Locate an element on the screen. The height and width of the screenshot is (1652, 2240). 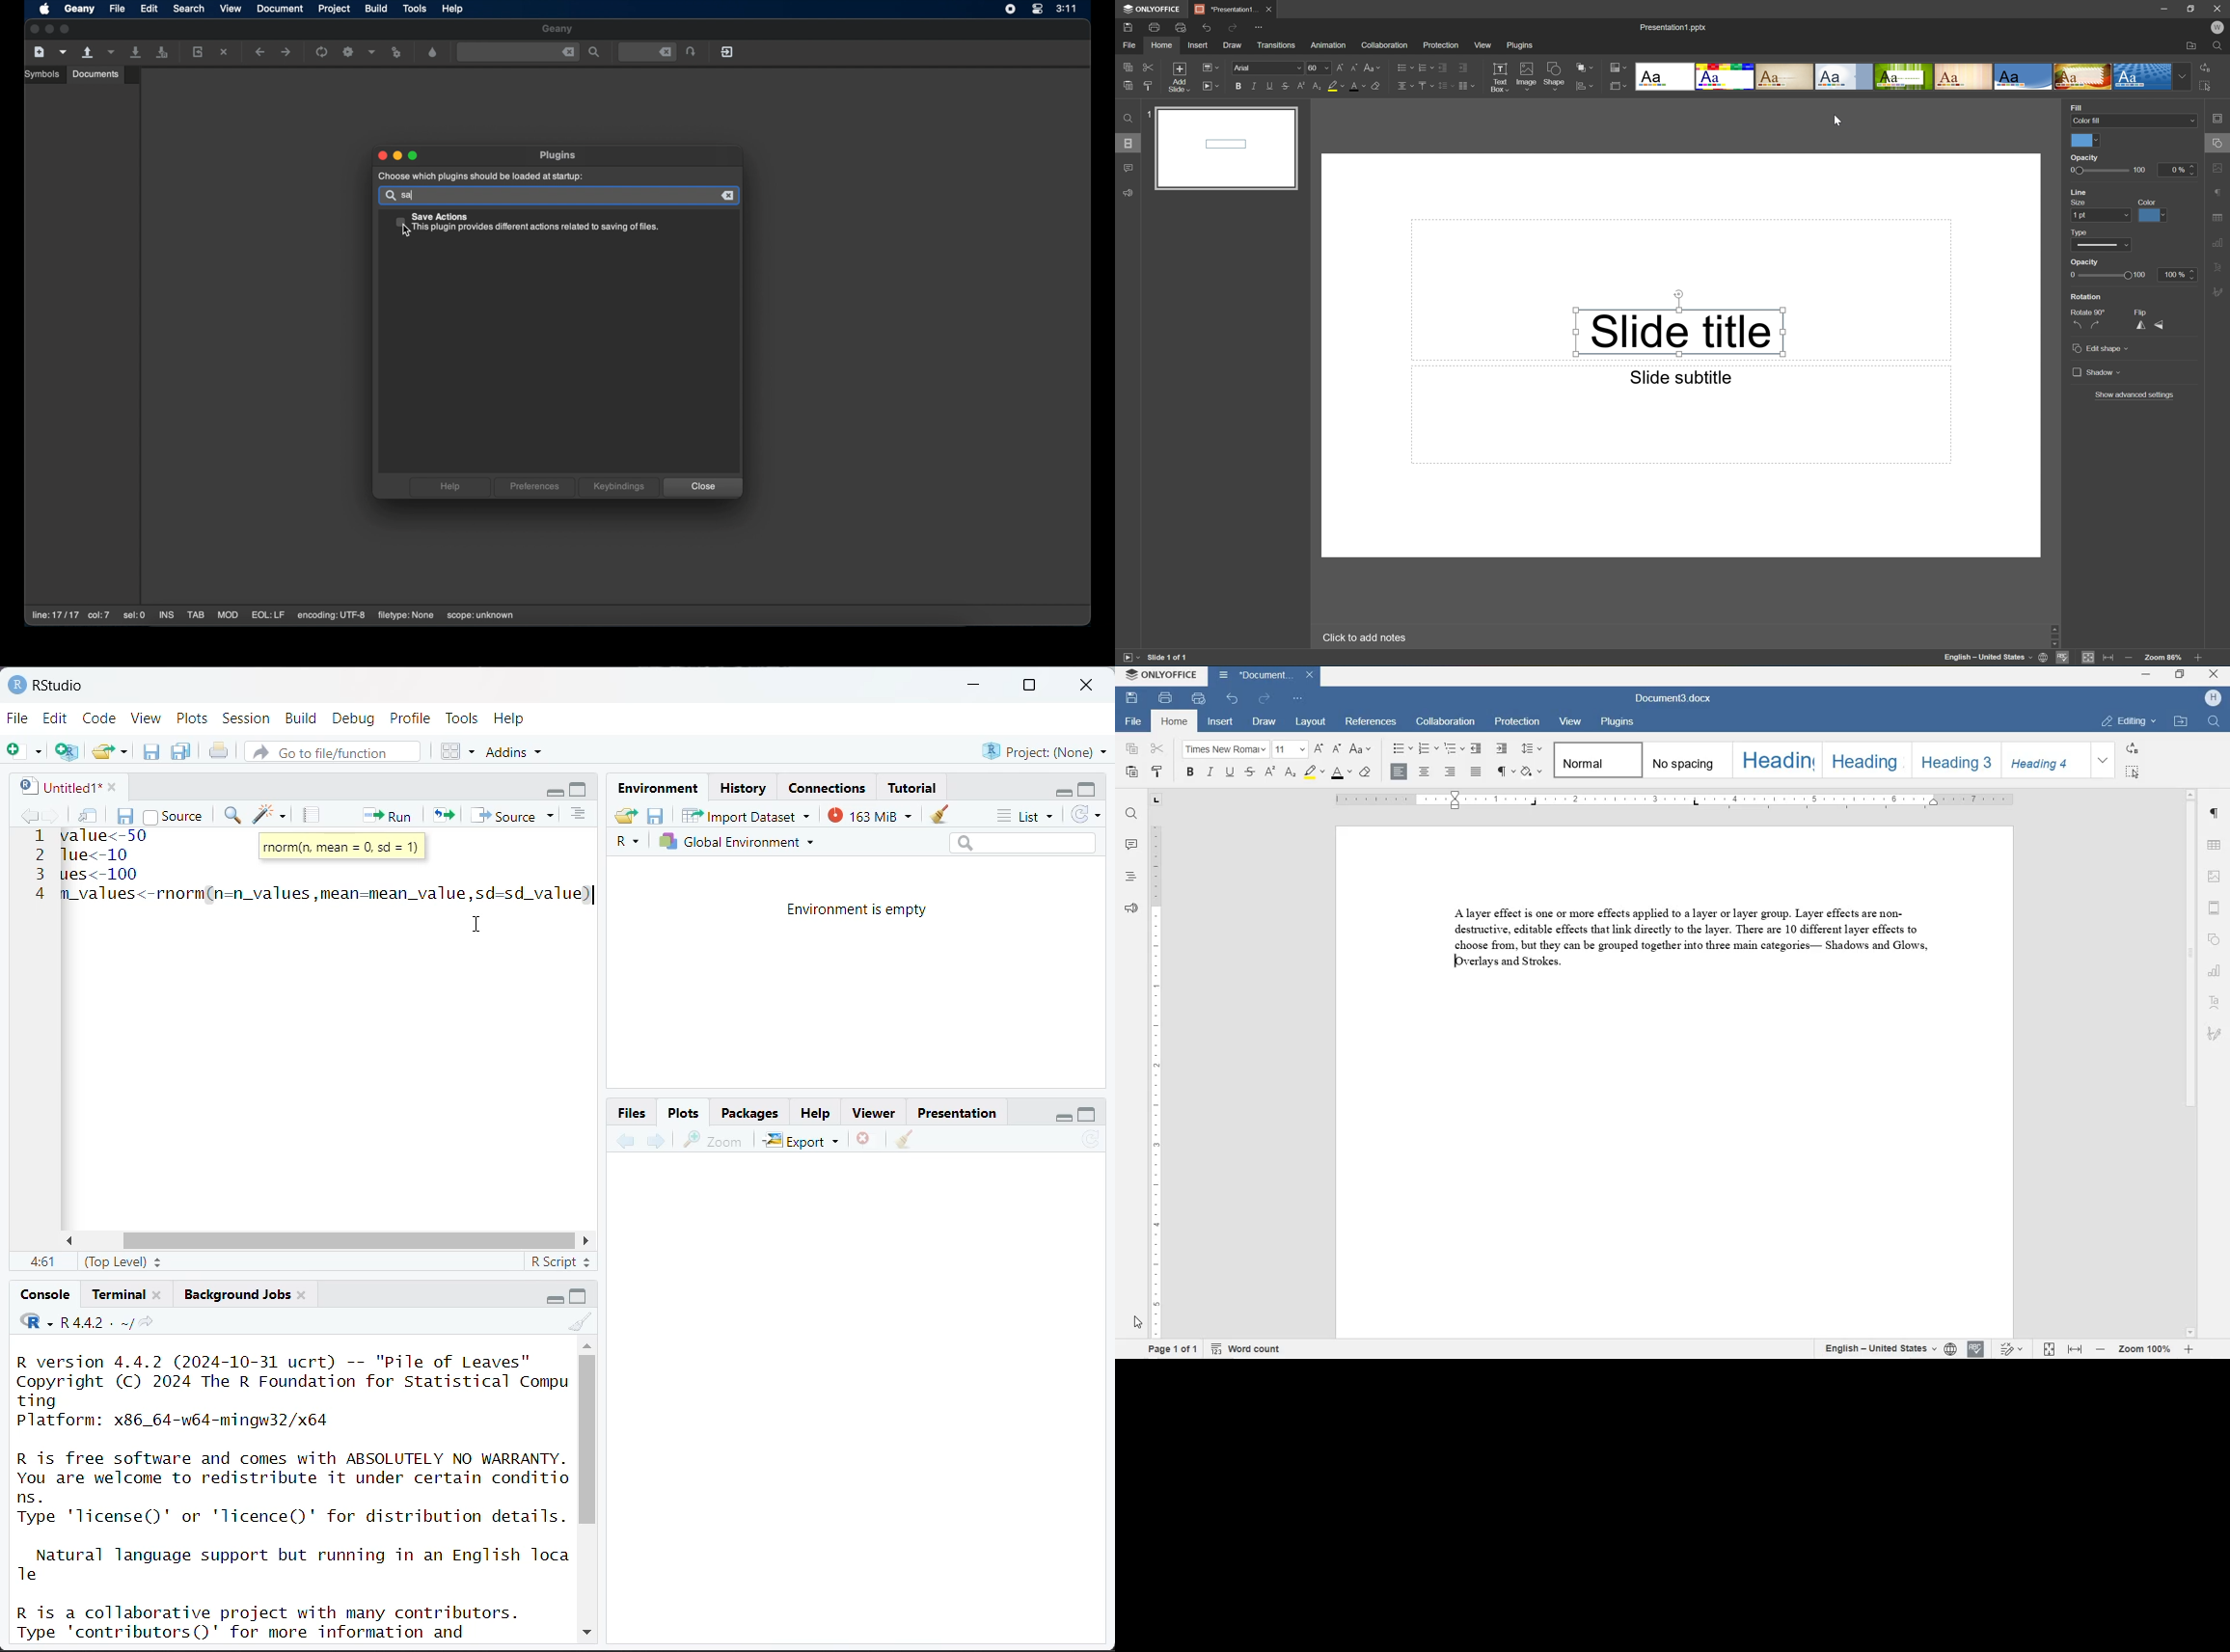
Background jobs is located at coordinates (237, 1294).